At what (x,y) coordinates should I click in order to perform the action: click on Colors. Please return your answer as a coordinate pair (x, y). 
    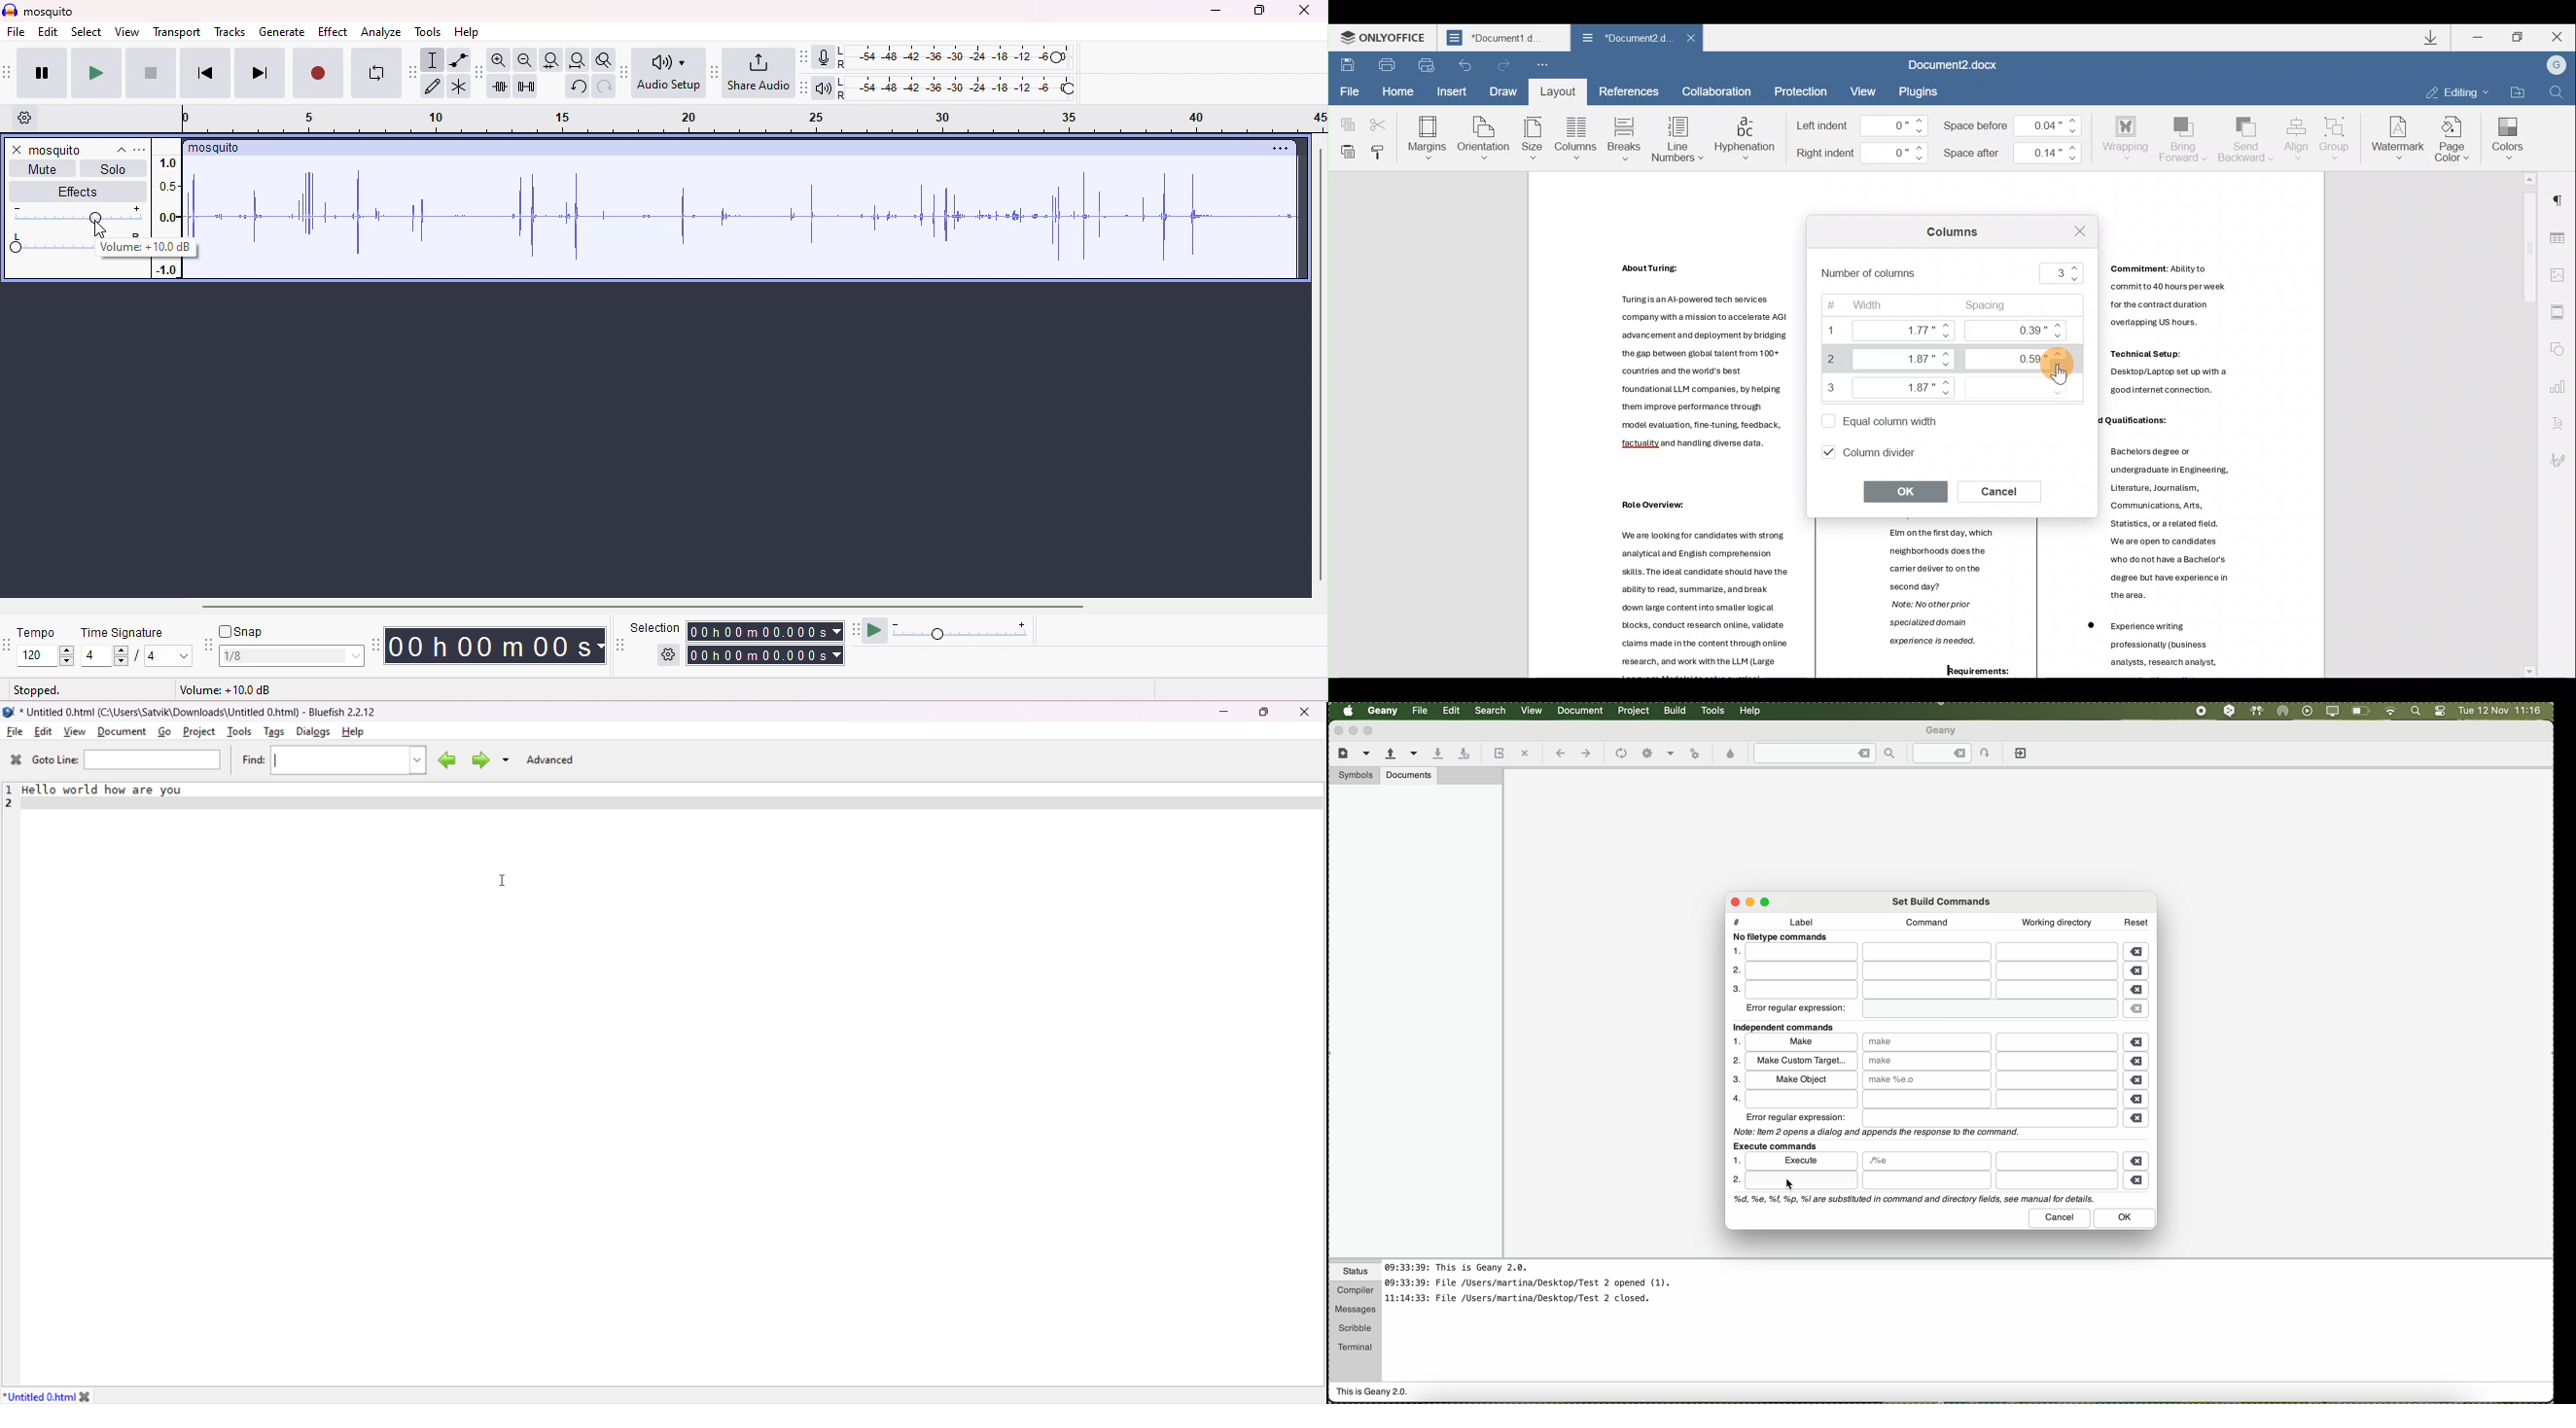
    Looking at the image, I should click on (2508, 135).